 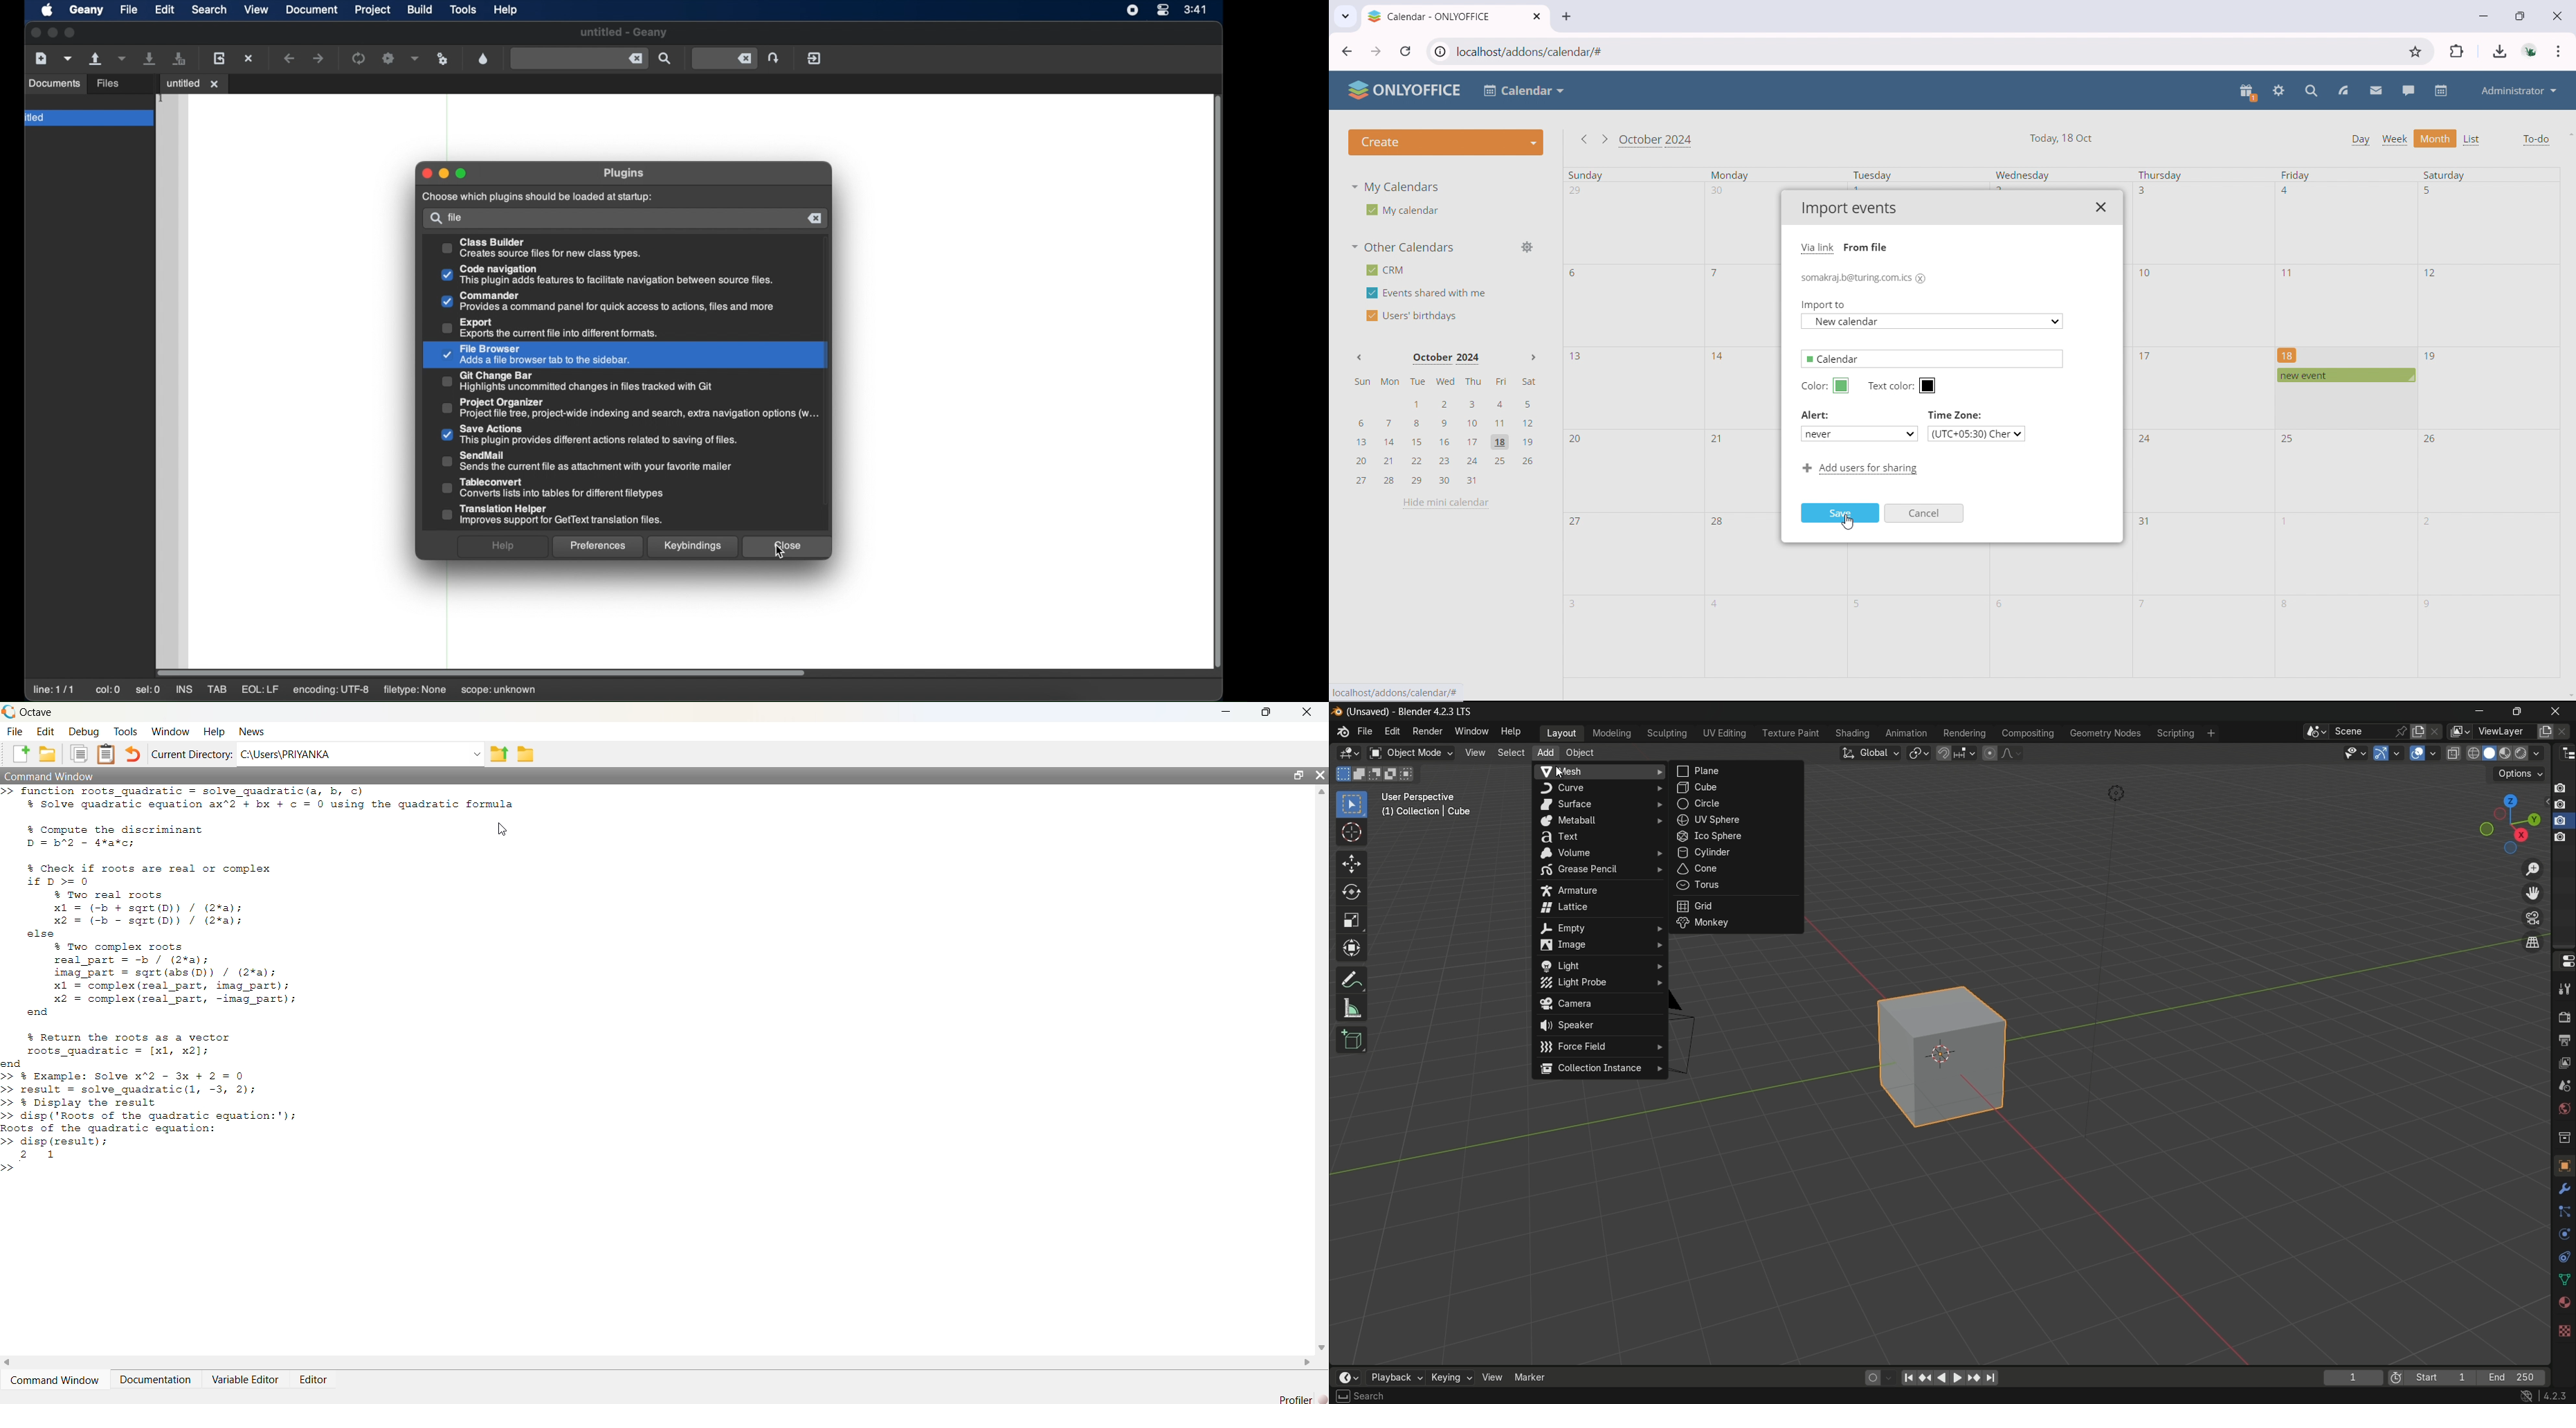 I want to click on marker, so click(x=1530, y=1377).